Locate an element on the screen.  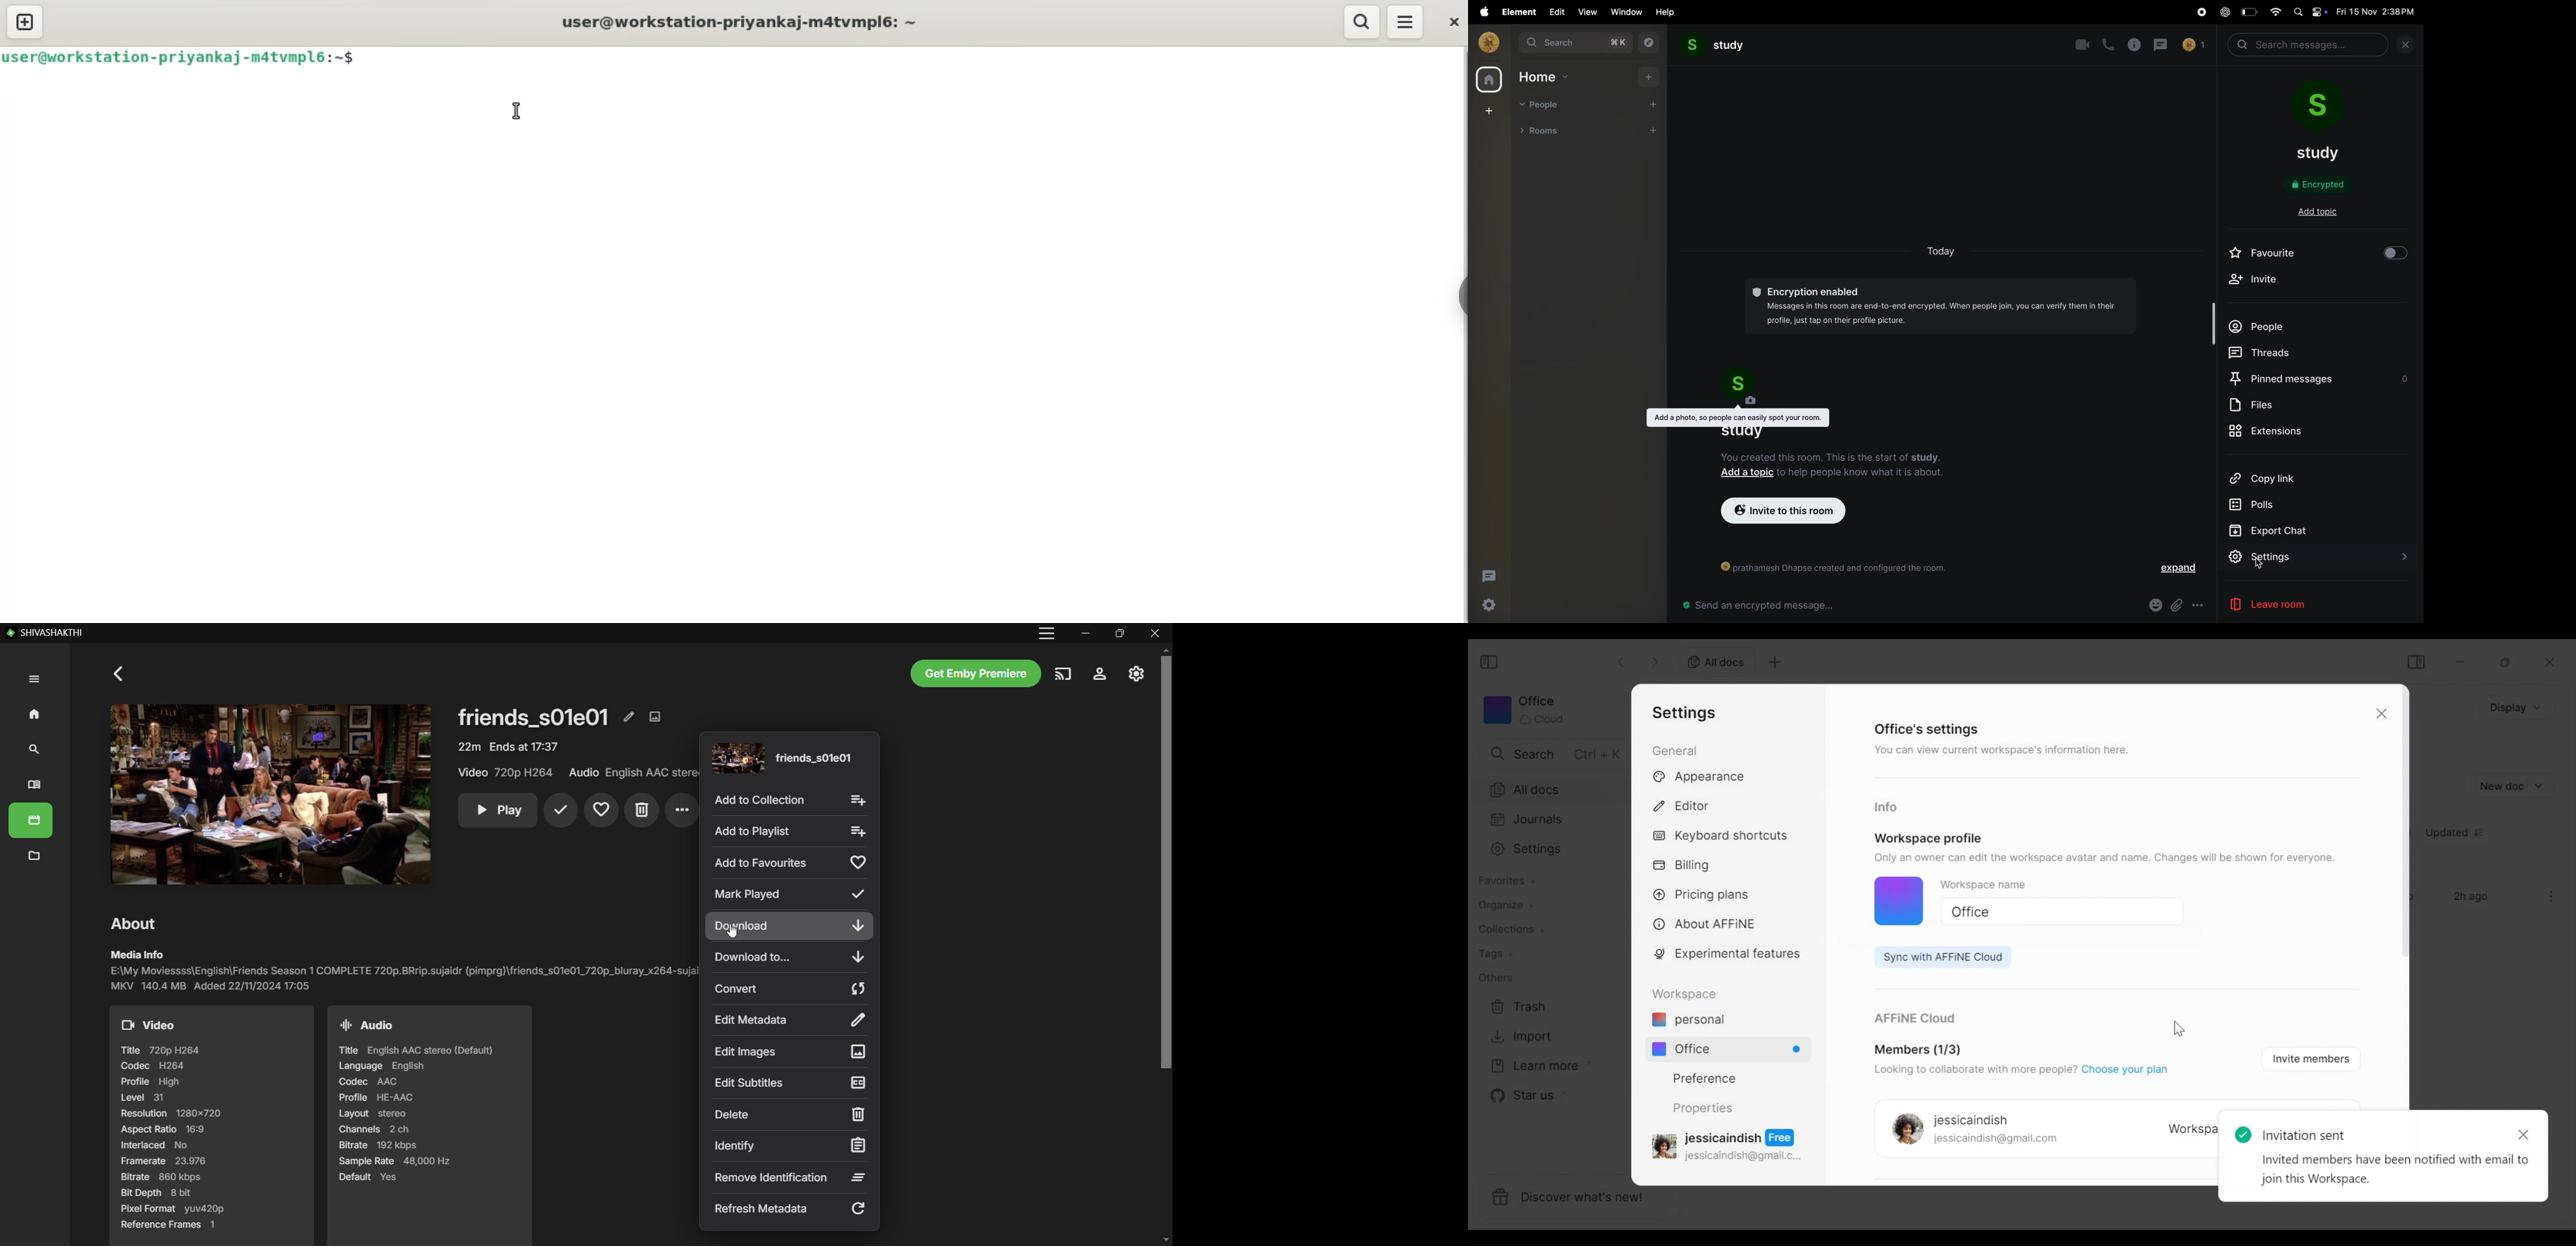
Office's settings is located at coordinates (1927, 729).